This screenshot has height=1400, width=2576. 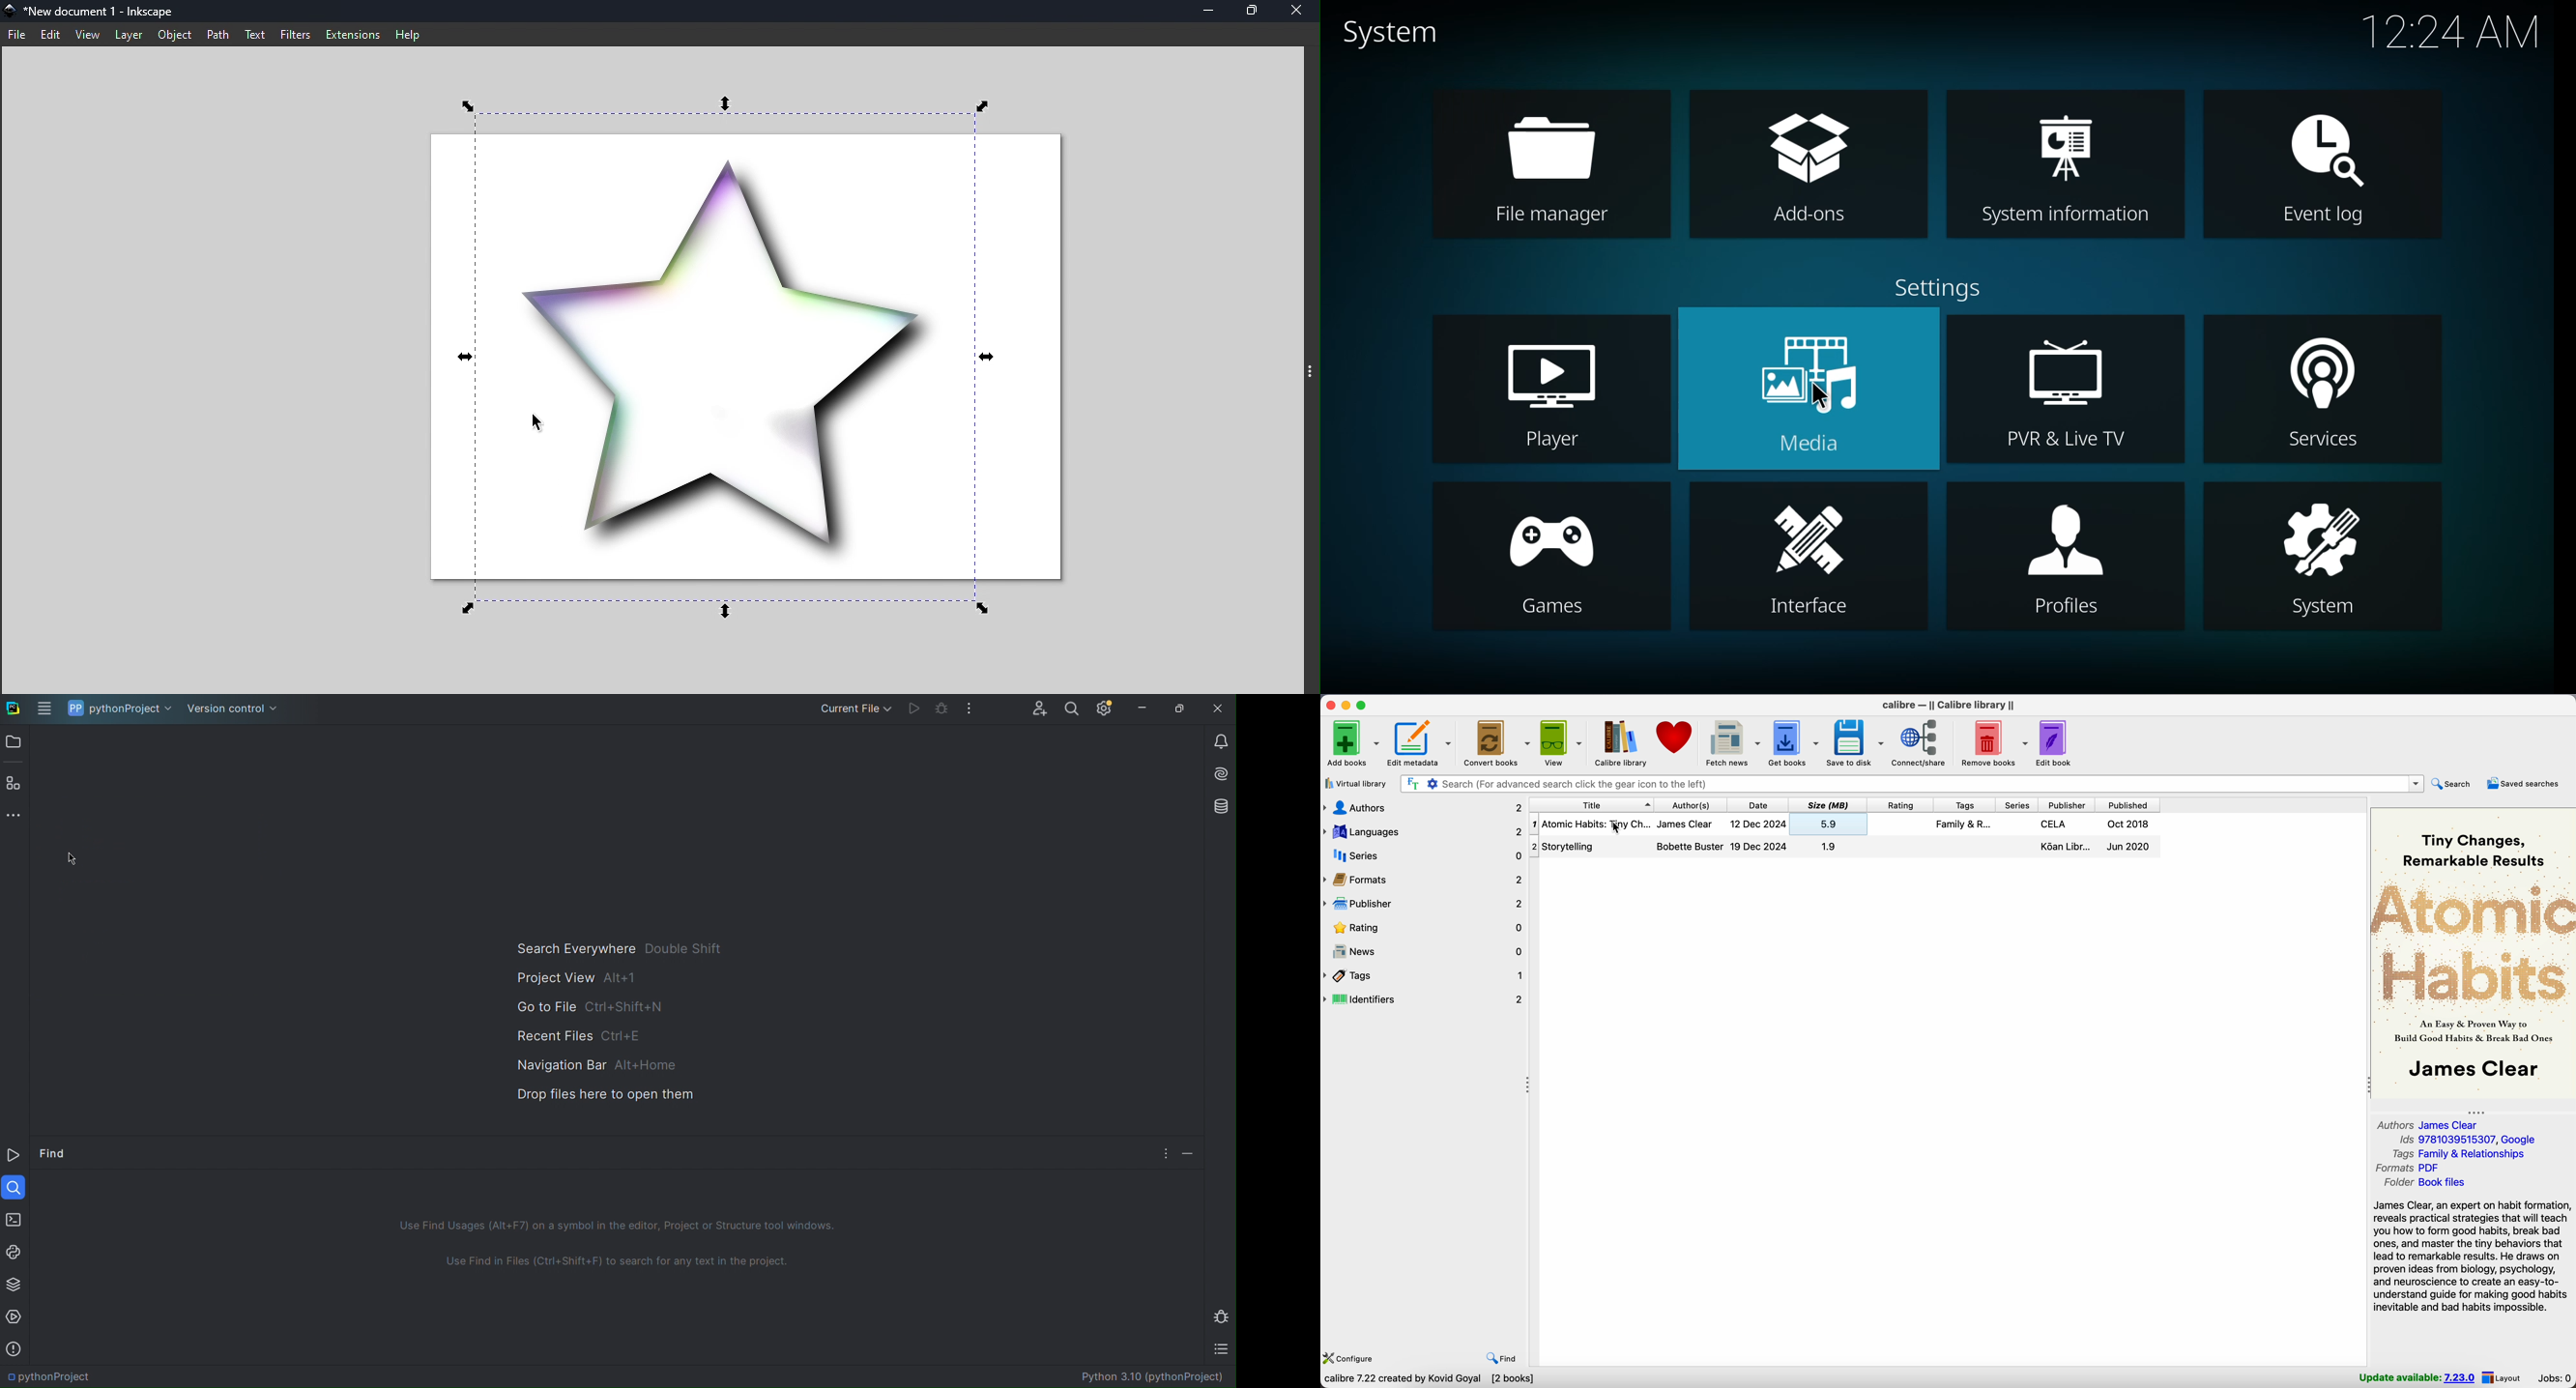 I want to click on event log, so click(x=2321, y=168).